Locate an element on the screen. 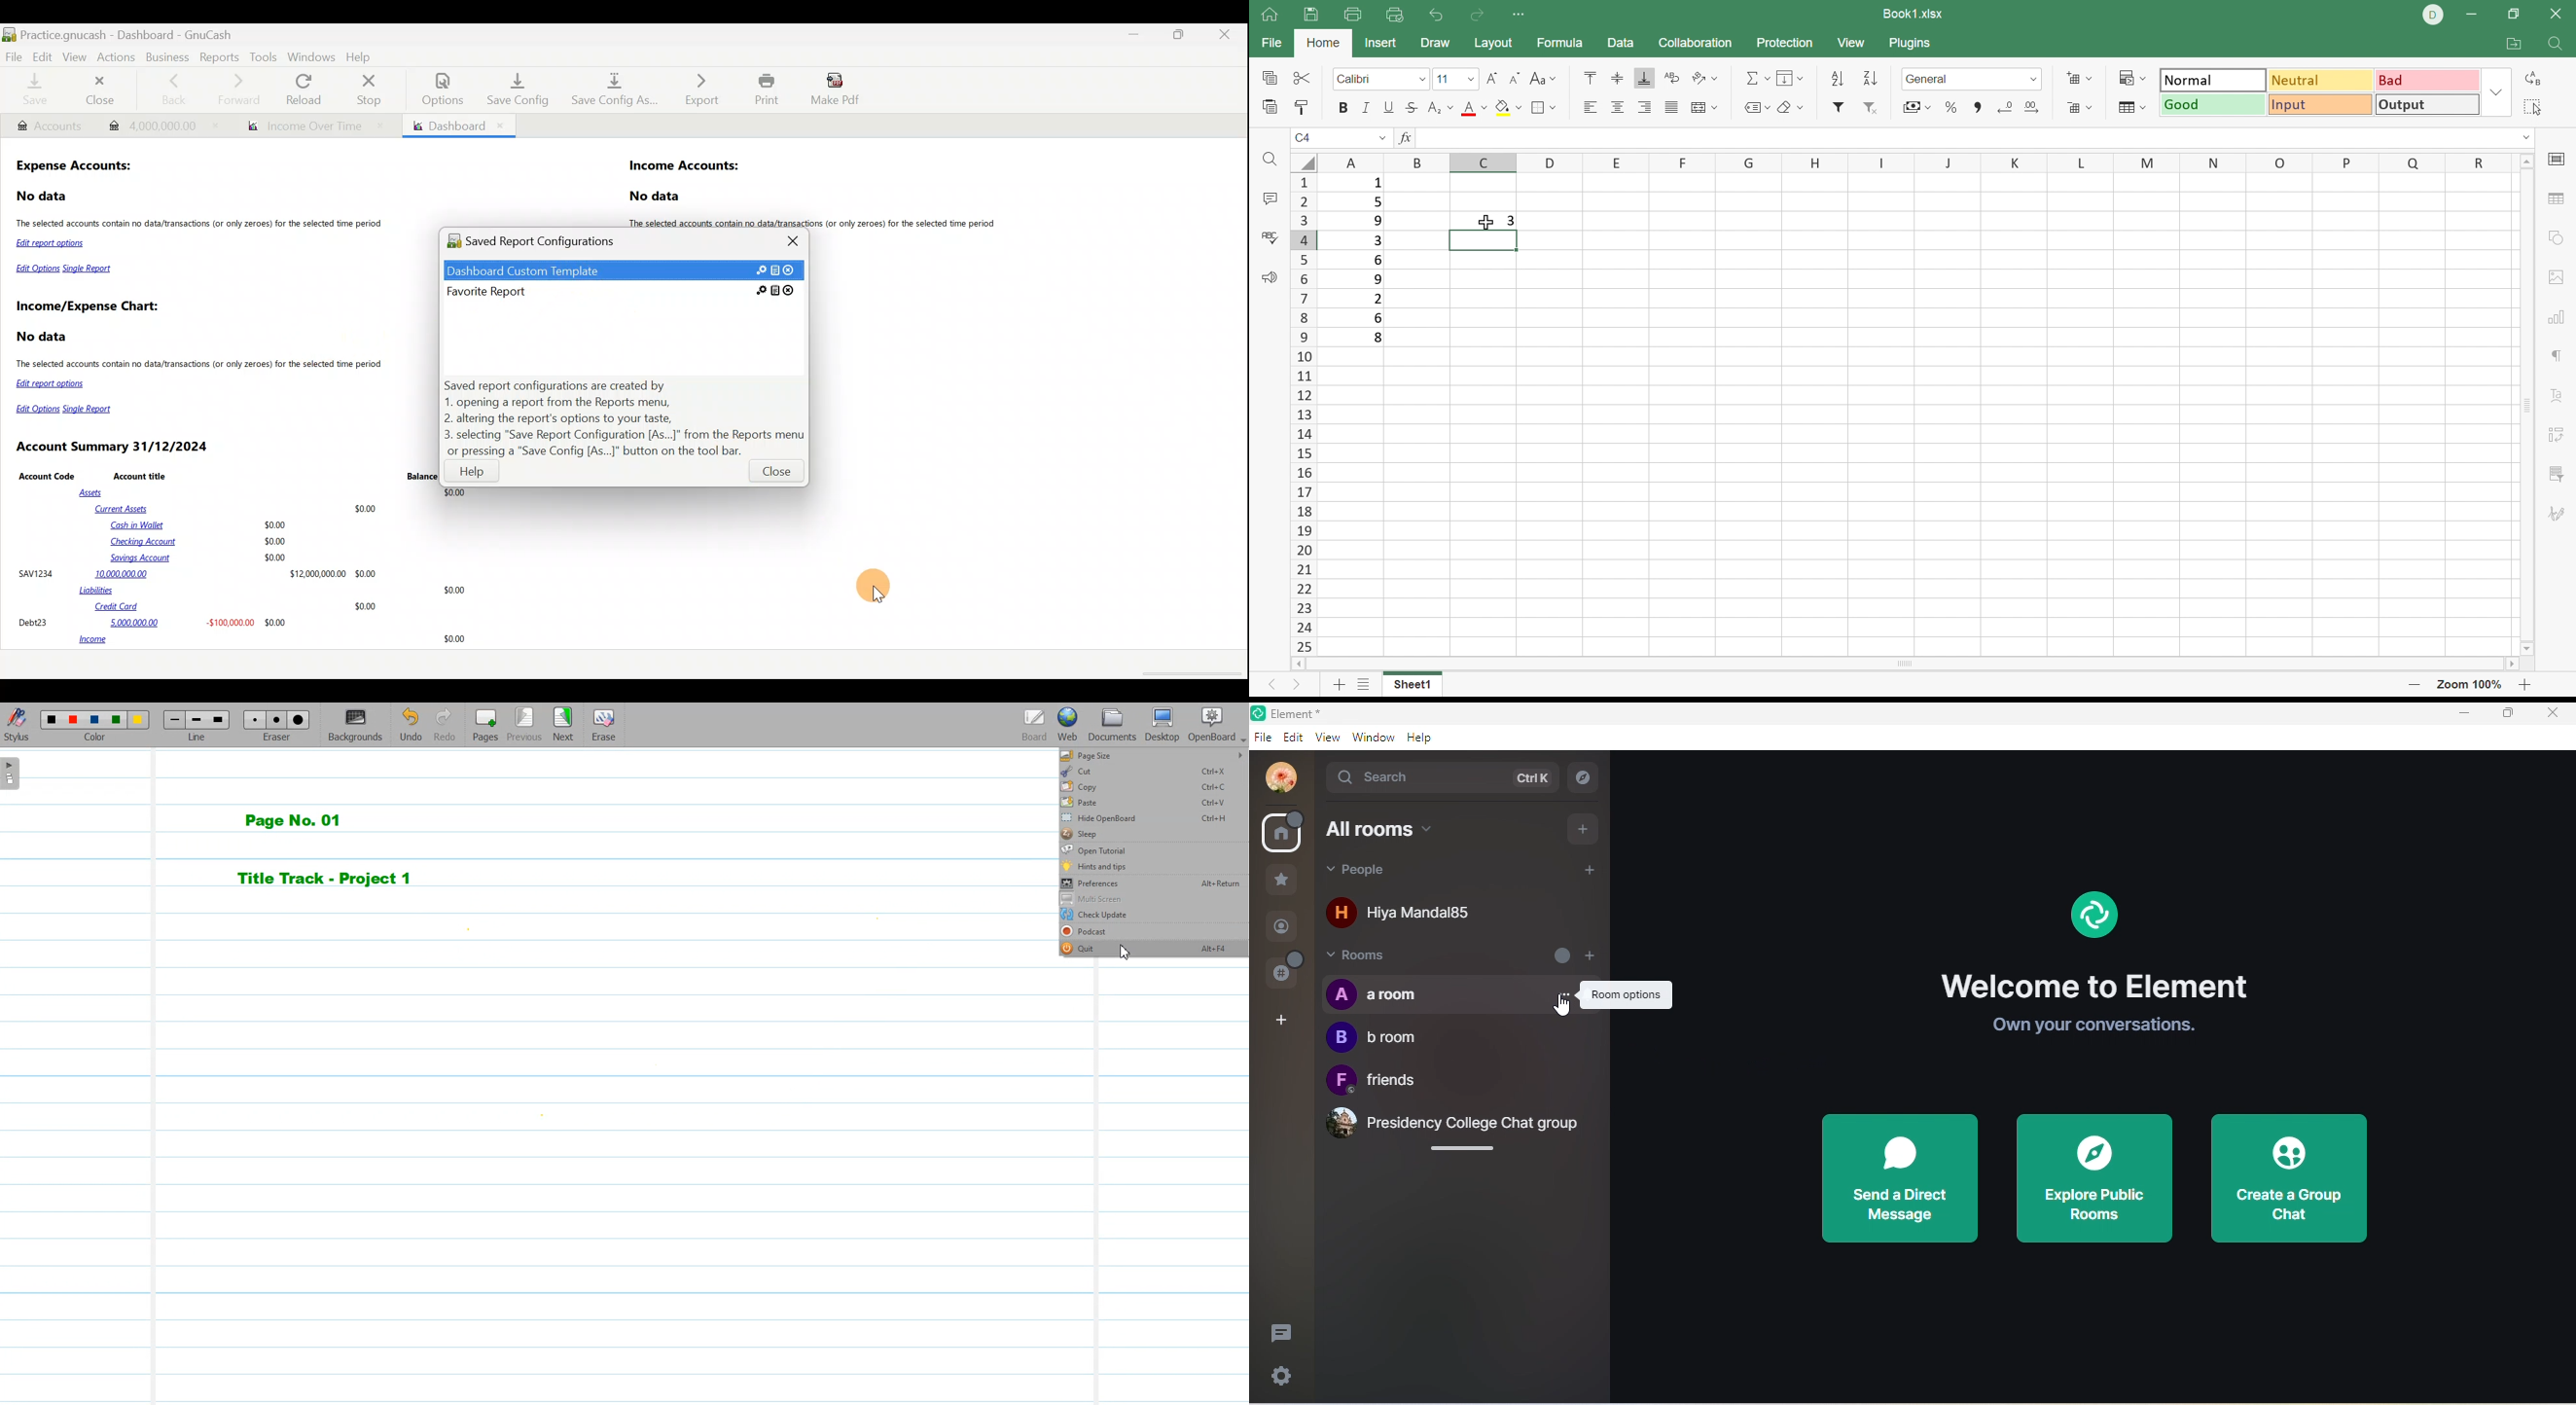 The image size is (2576, 1428). Account Code Account title Balance is located at coordinates (228, 475).